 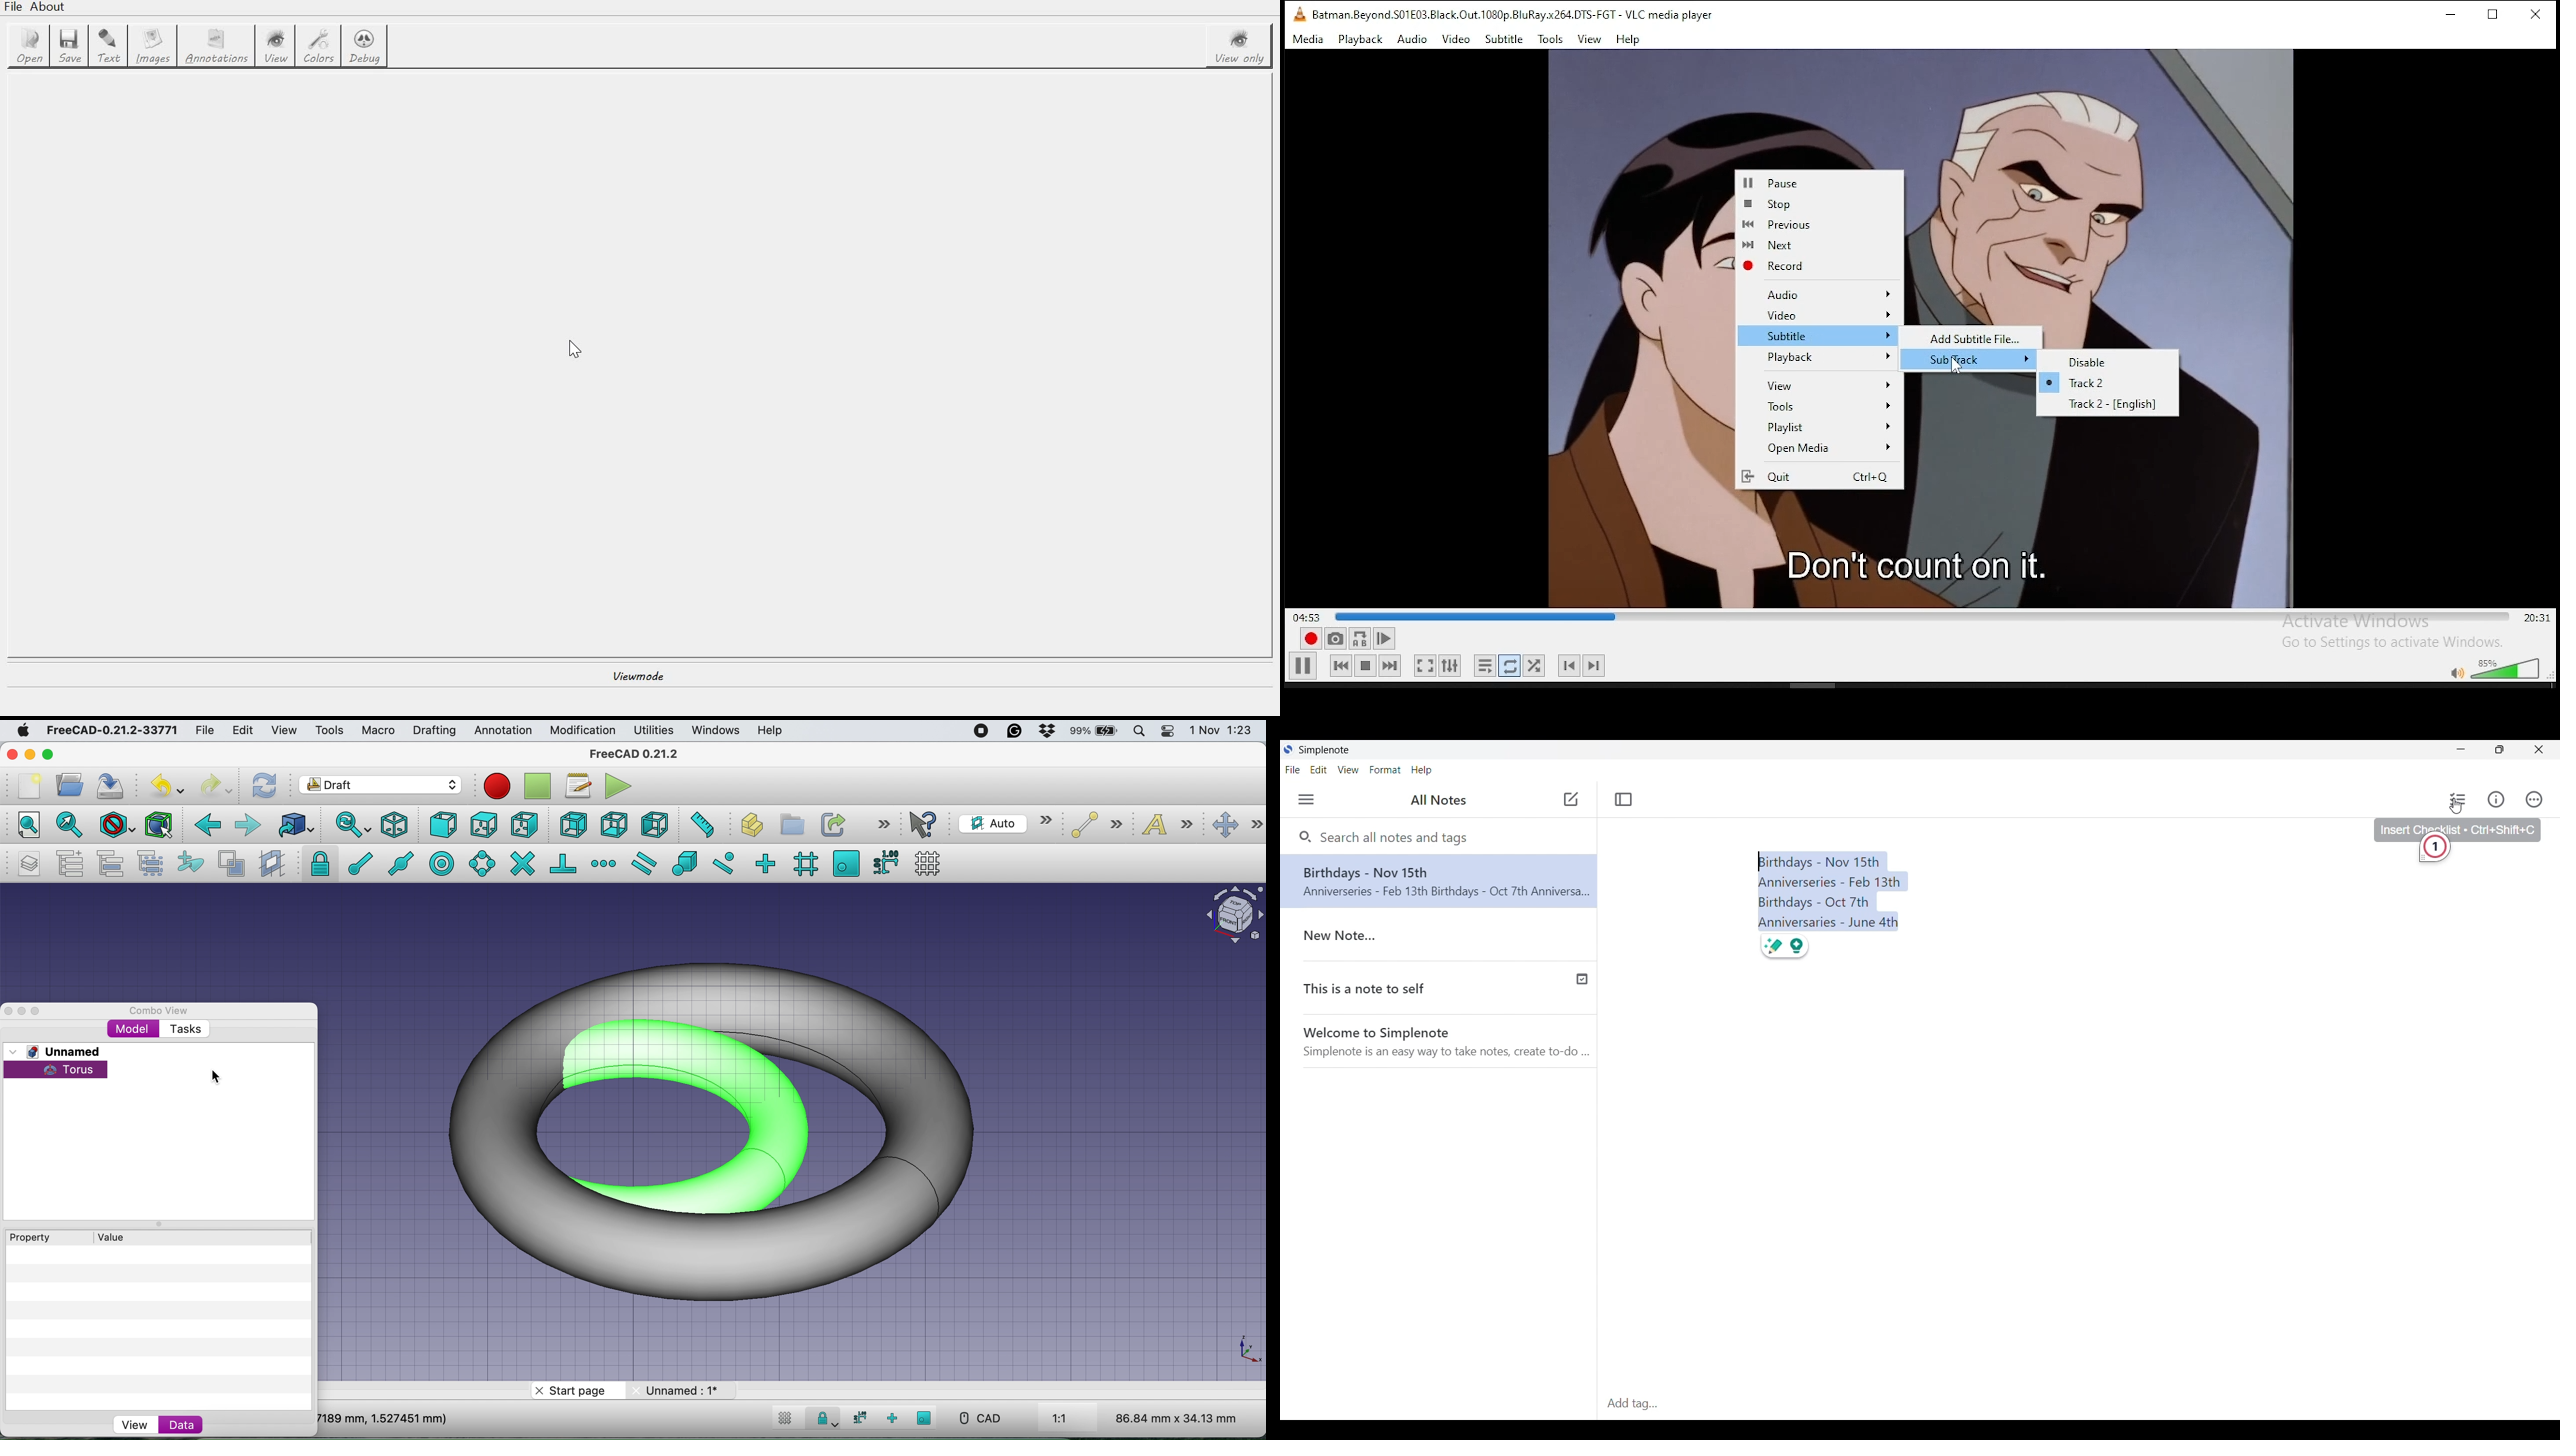 I want to click on Edit menu, so click(x=1319, y=770).